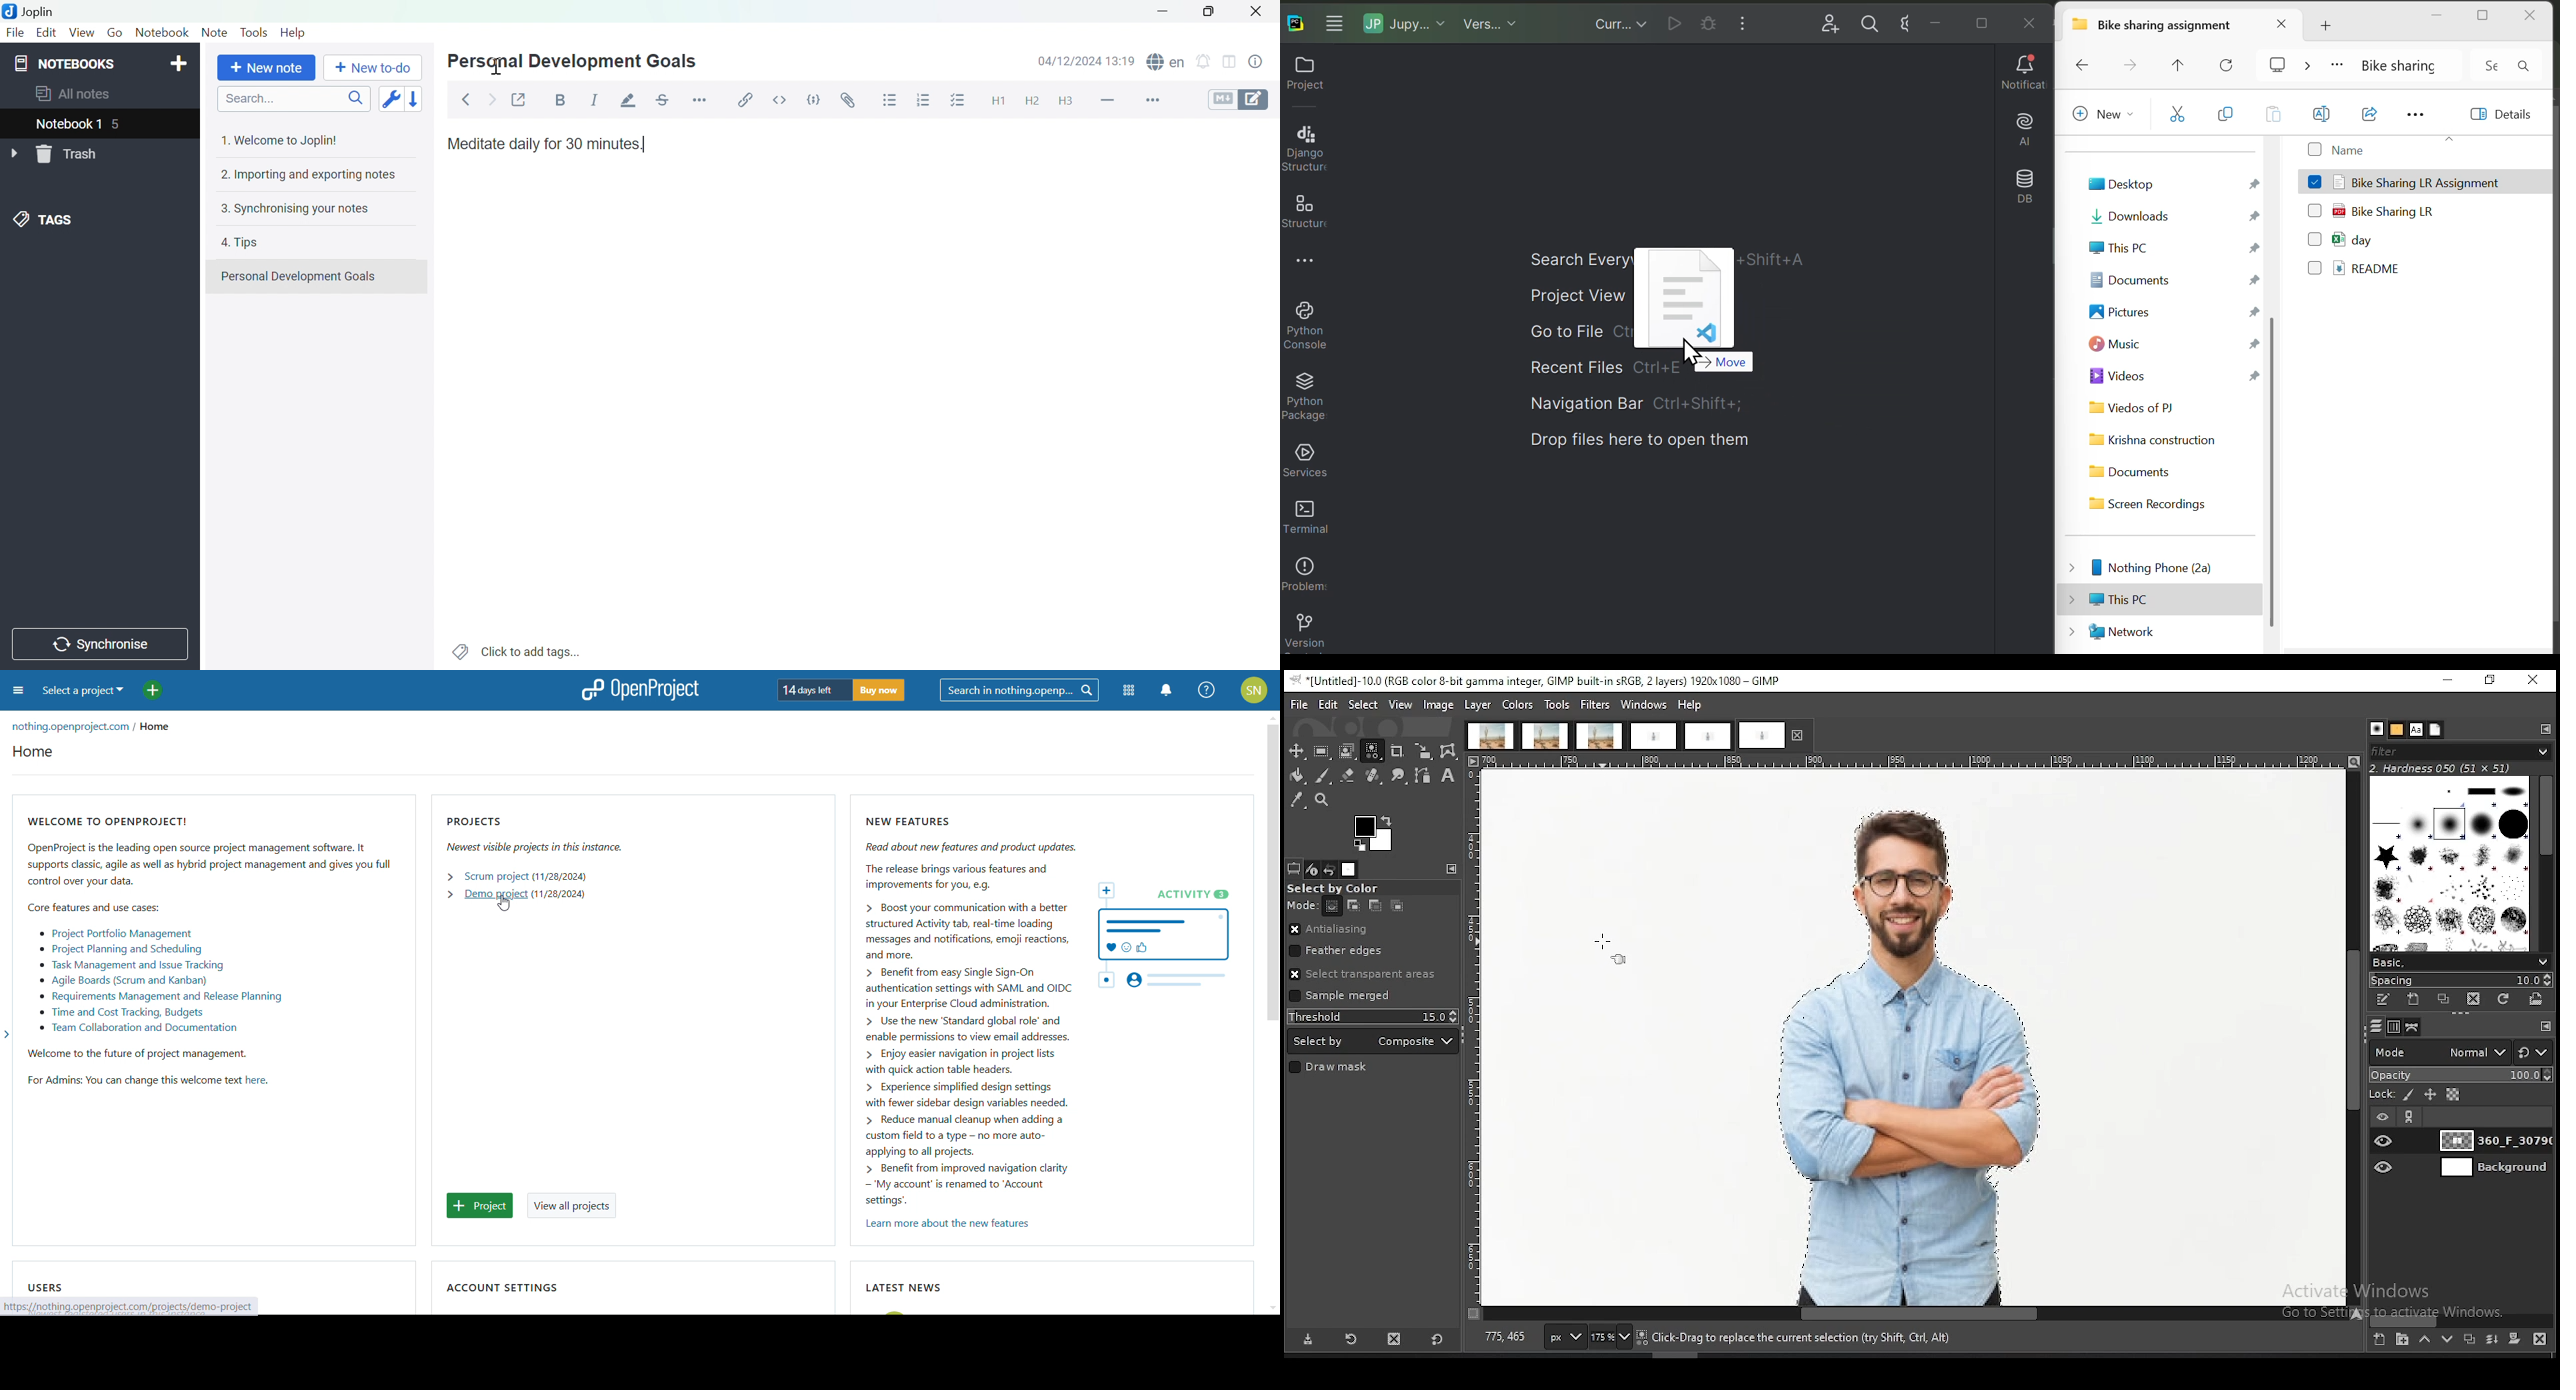 Image resolution: width=2576 pixels, height=1400 pixels. I want to click on Go, so click(115, 33).